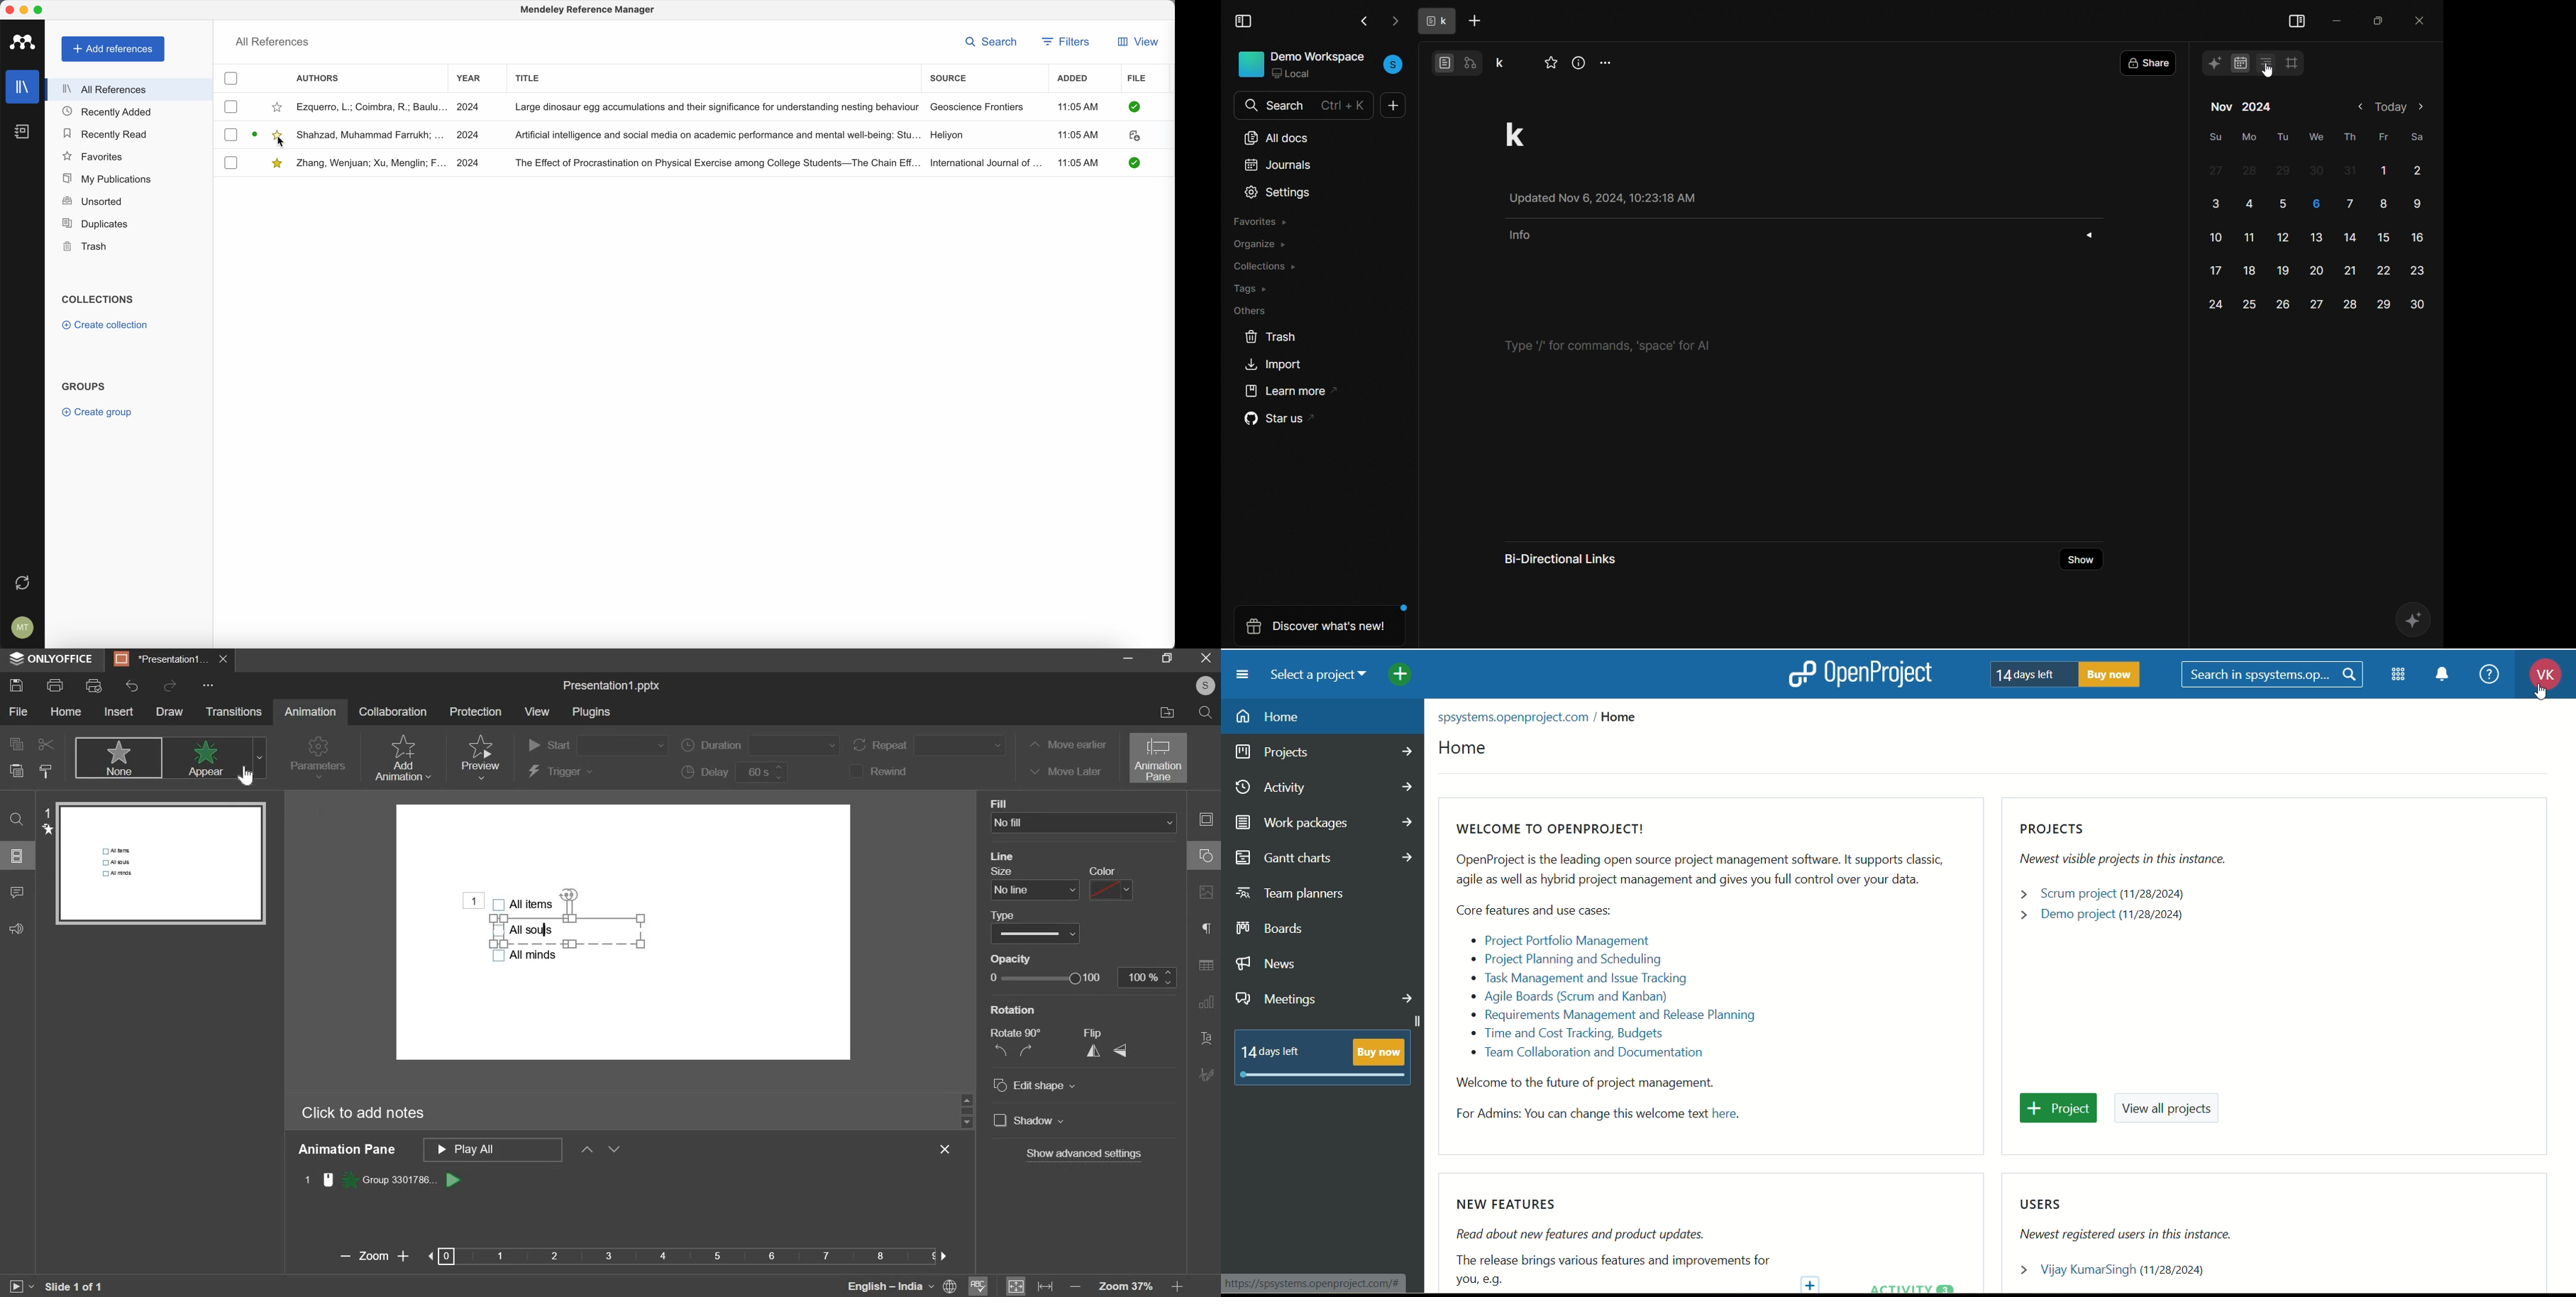  What do you see at coordinates (979, 1284) in the screenshot?
I see `spelling` at bounding box center [979, 1284].